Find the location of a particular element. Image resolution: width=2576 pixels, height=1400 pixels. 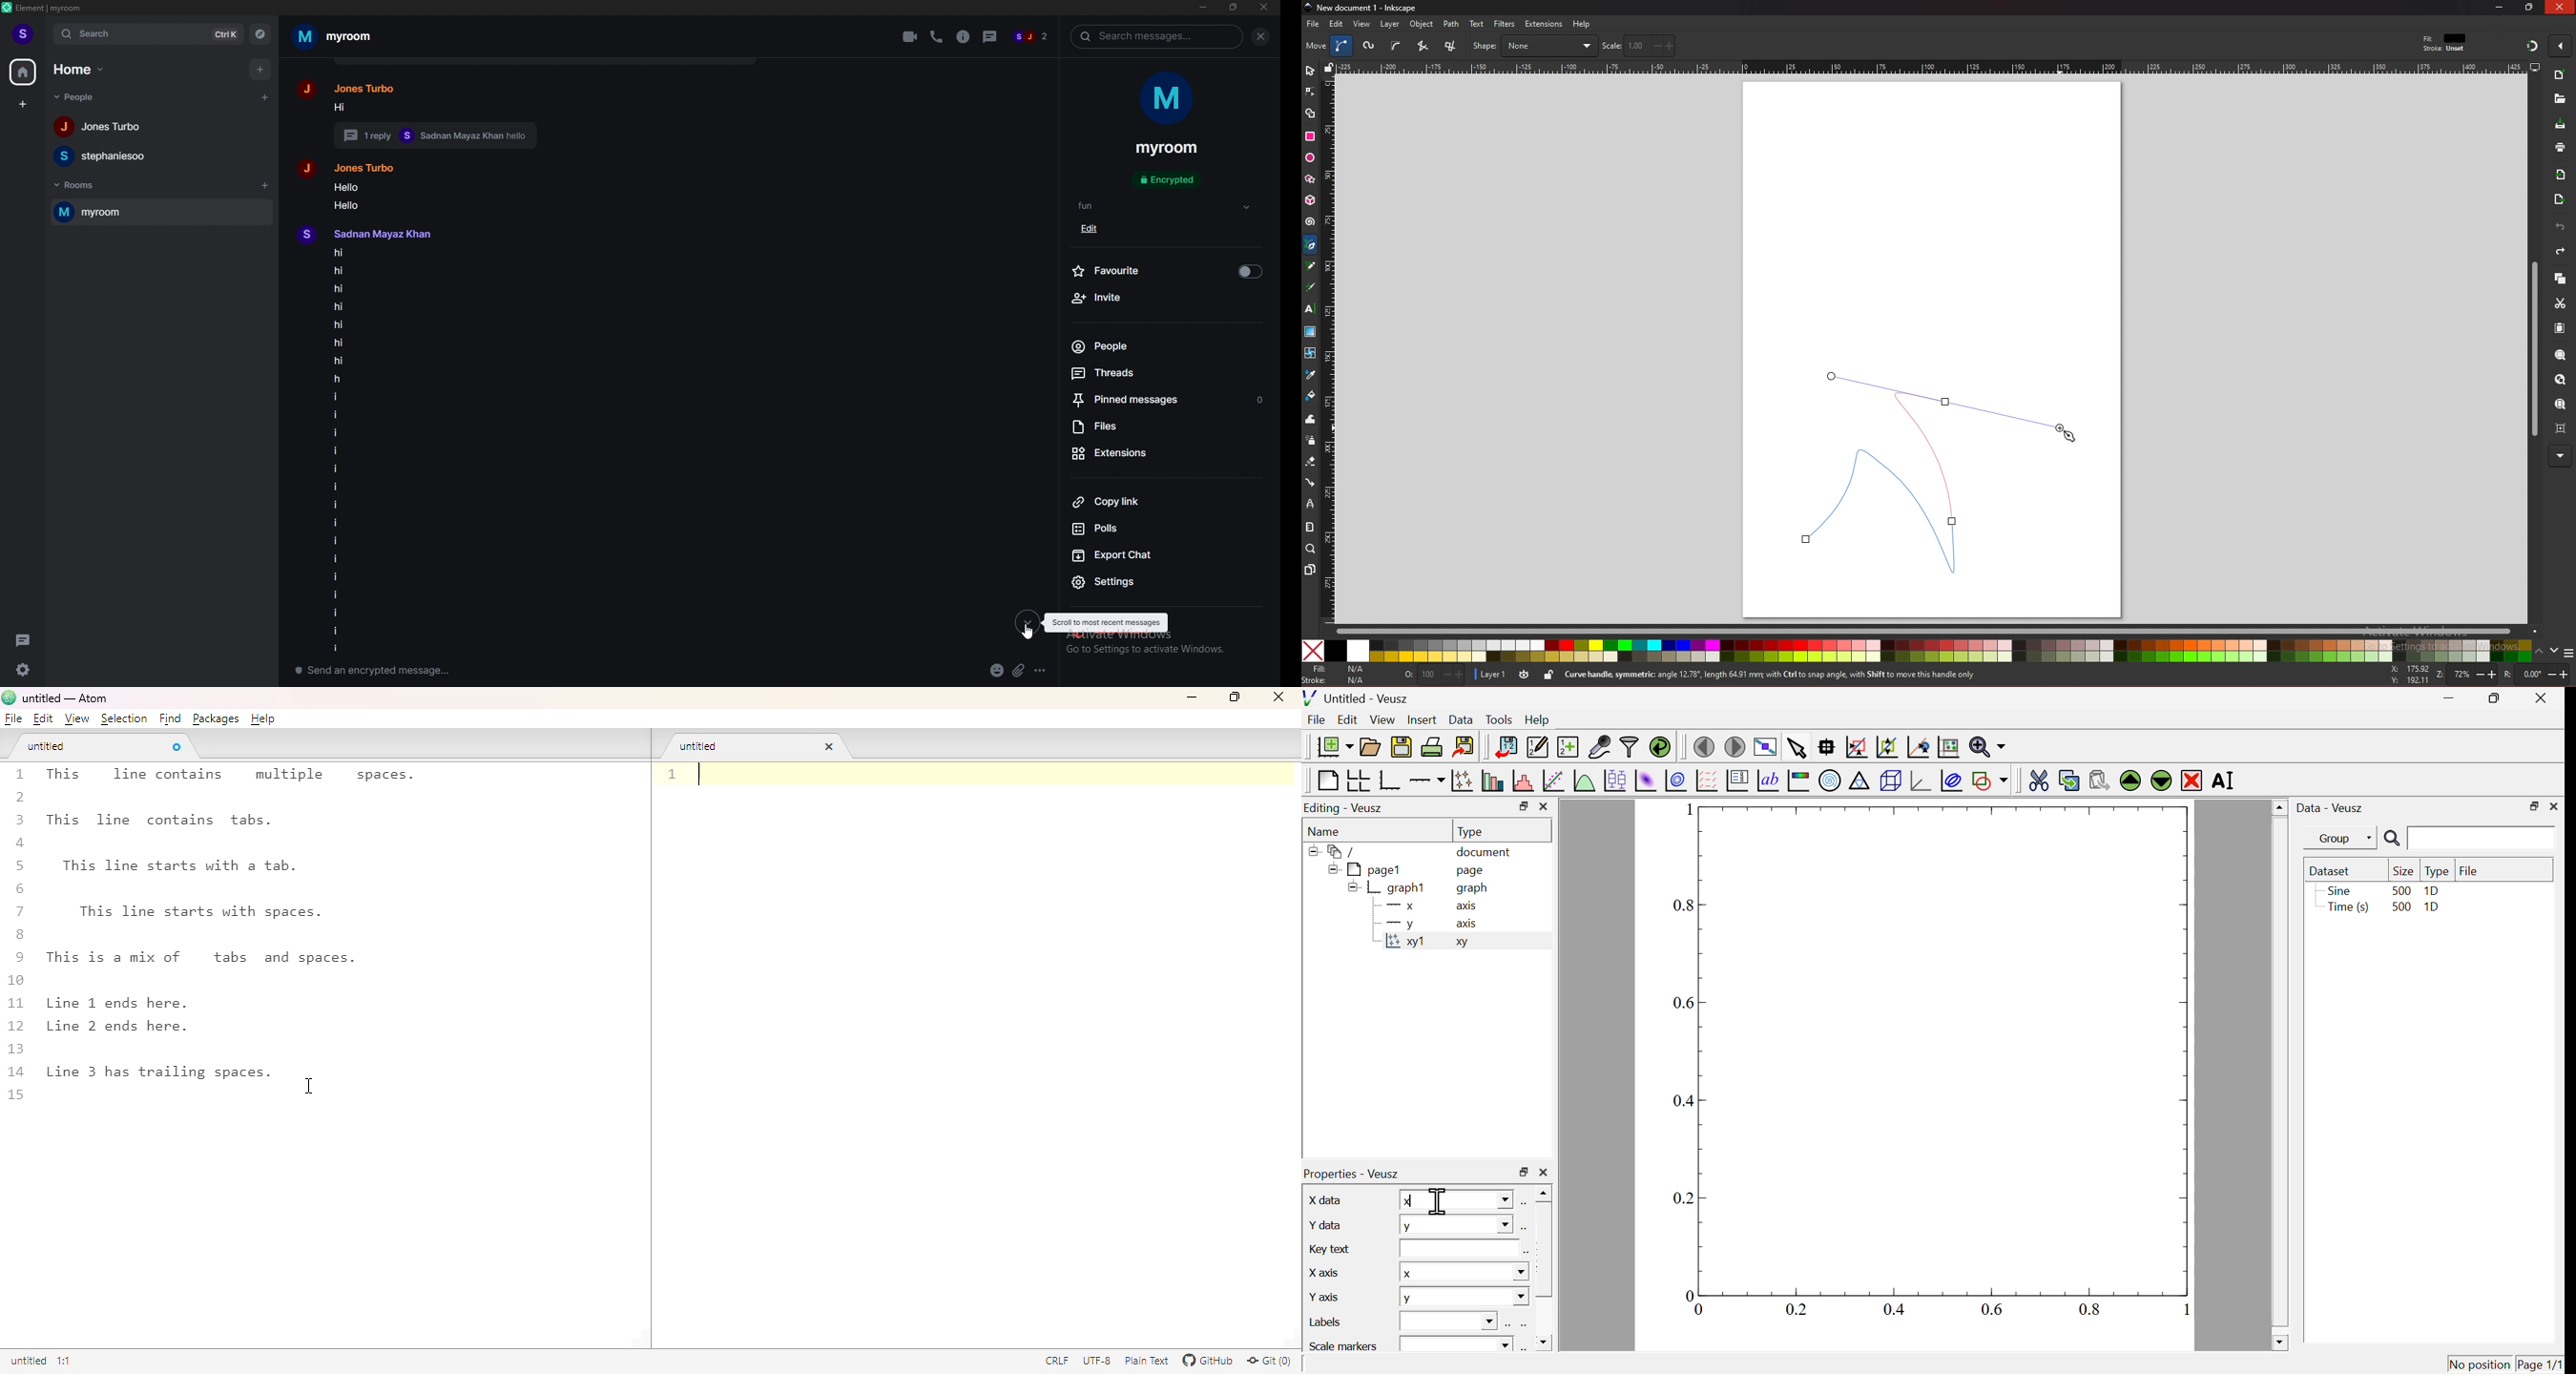

minimize is located at coordinates (2501, 7).